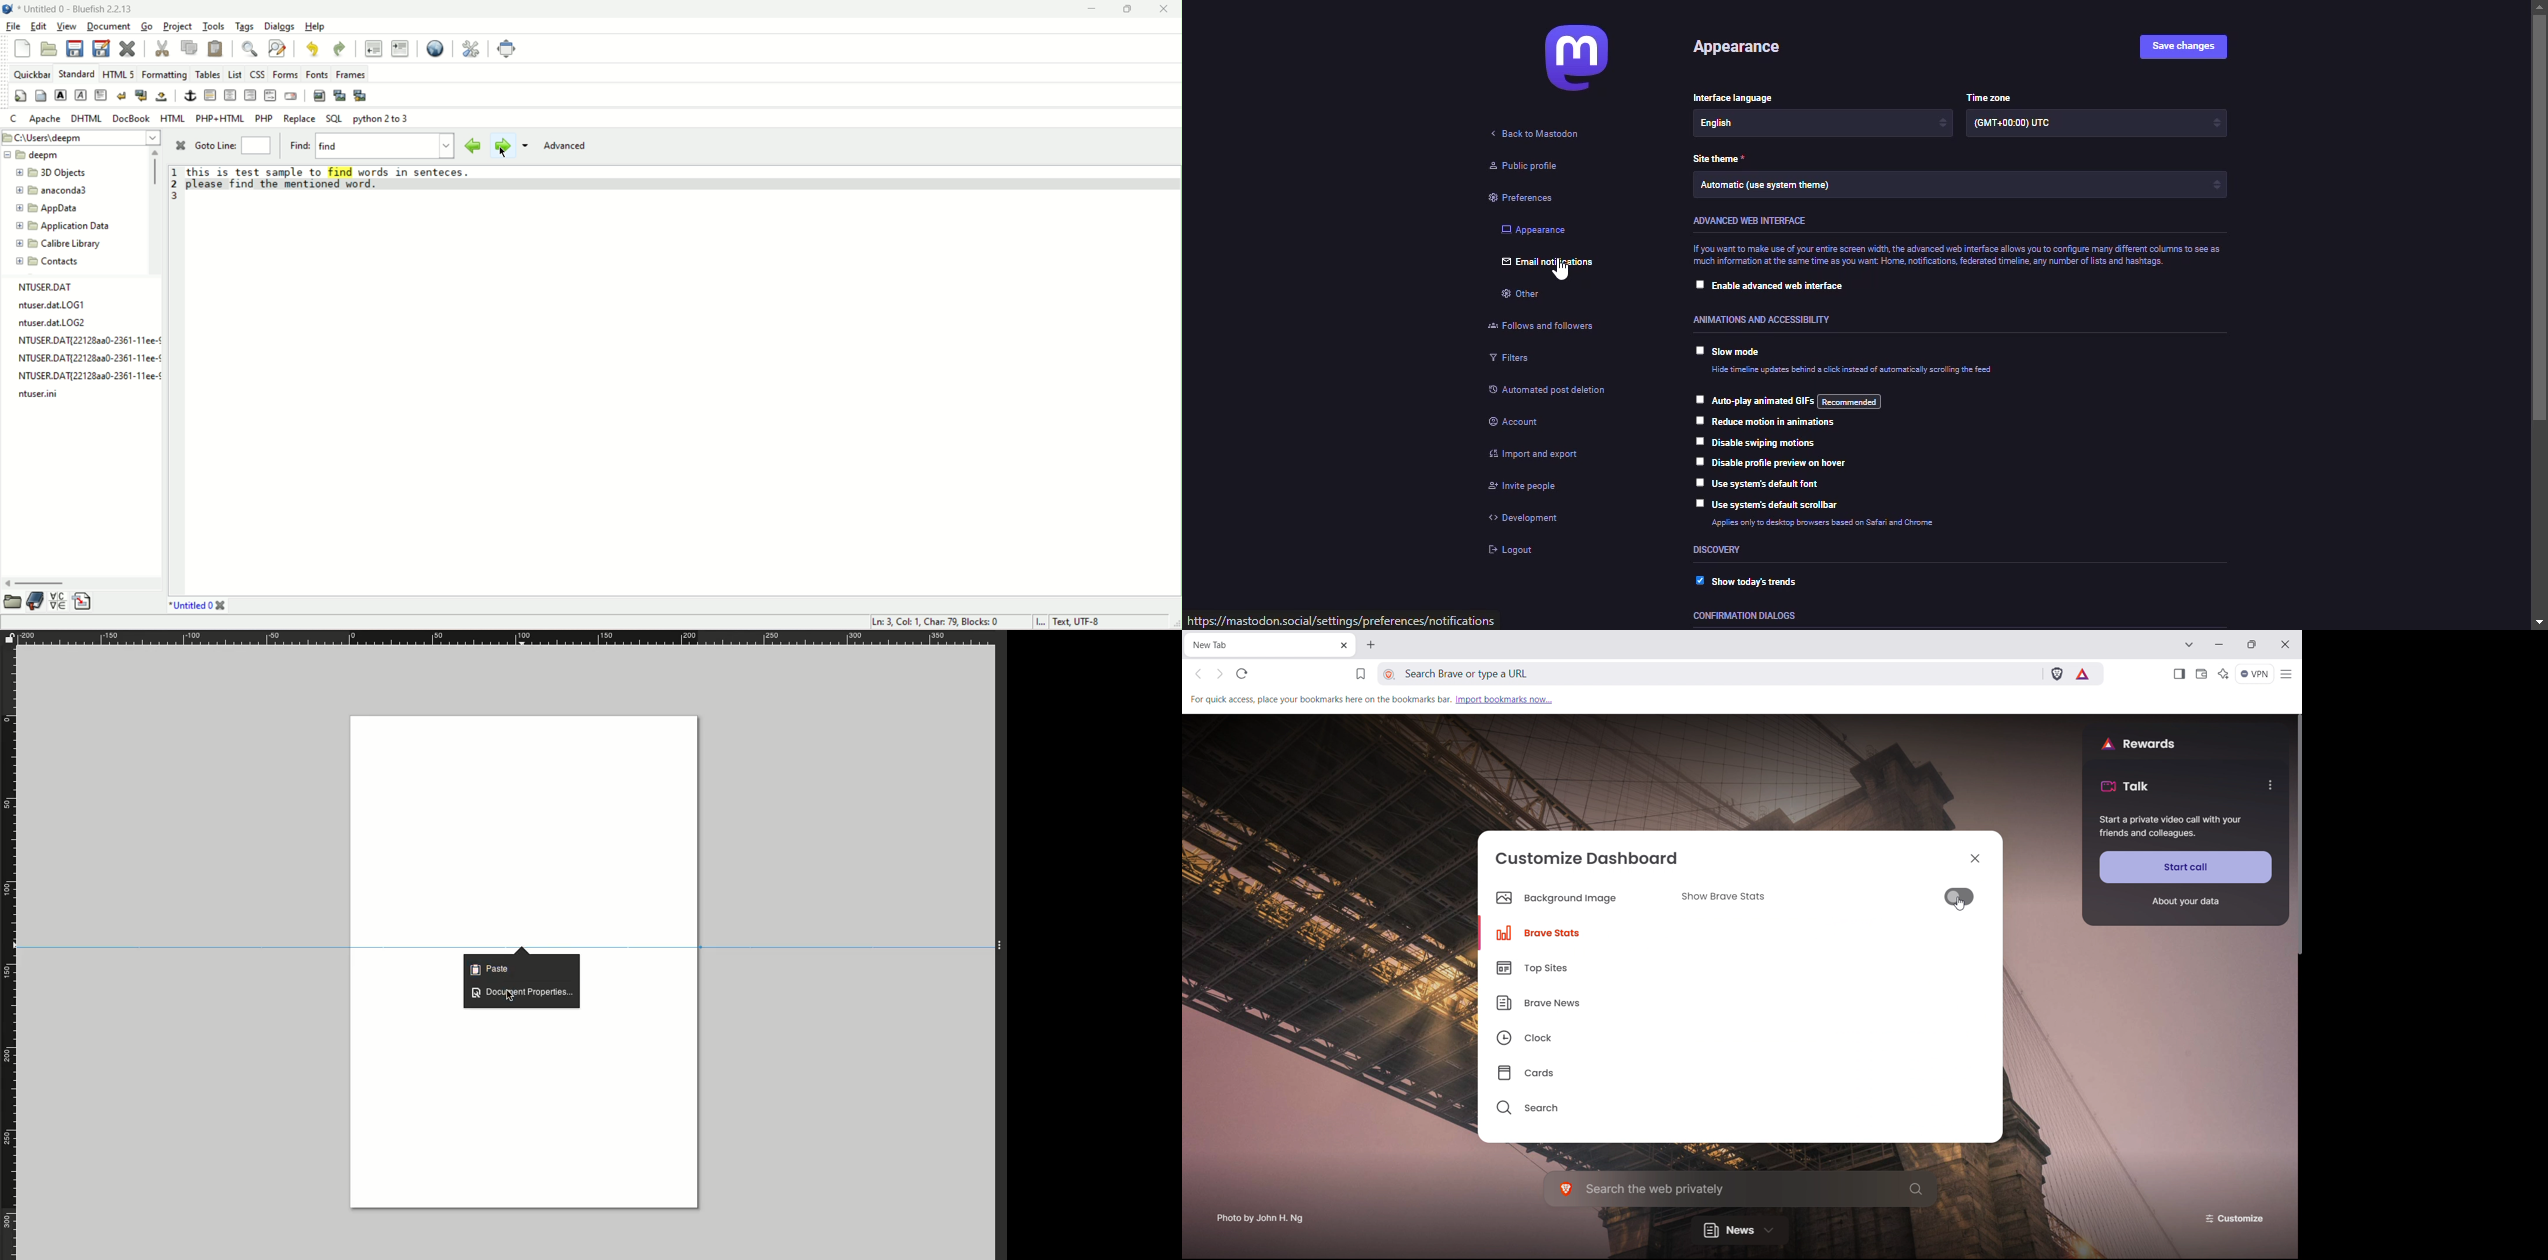  I want to click on paste, so click(216, 49).